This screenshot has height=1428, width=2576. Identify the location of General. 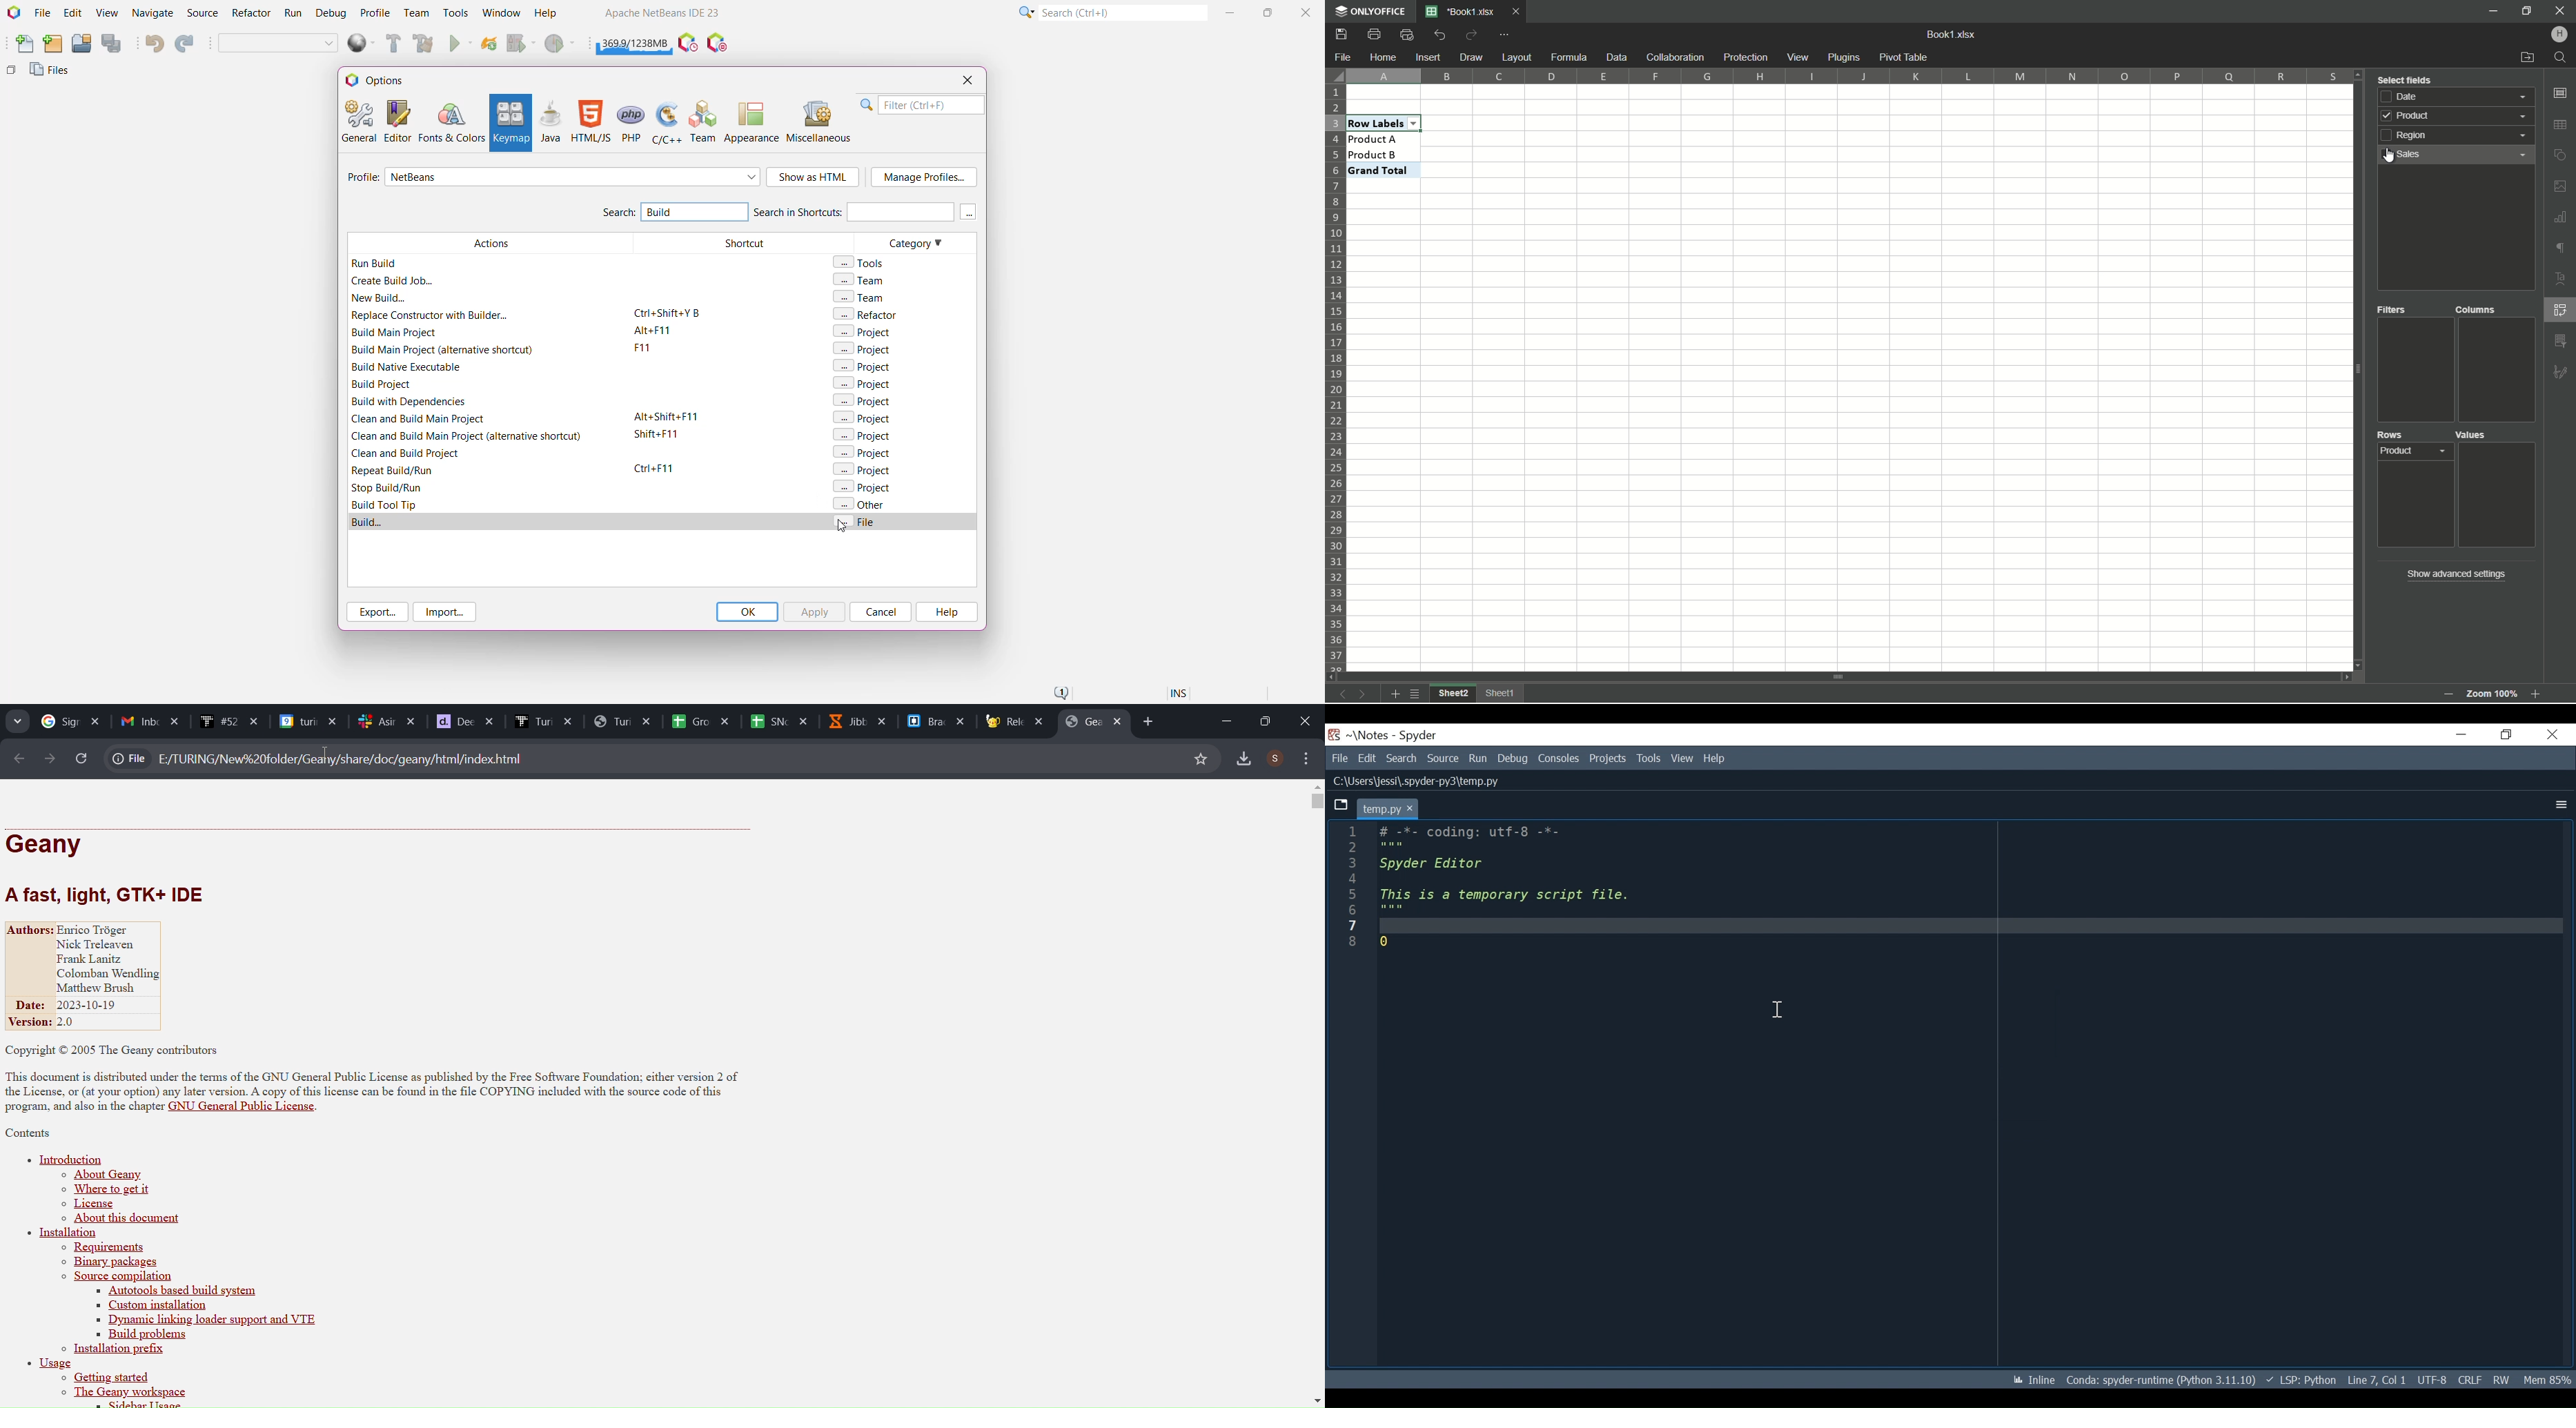
(357, 120).